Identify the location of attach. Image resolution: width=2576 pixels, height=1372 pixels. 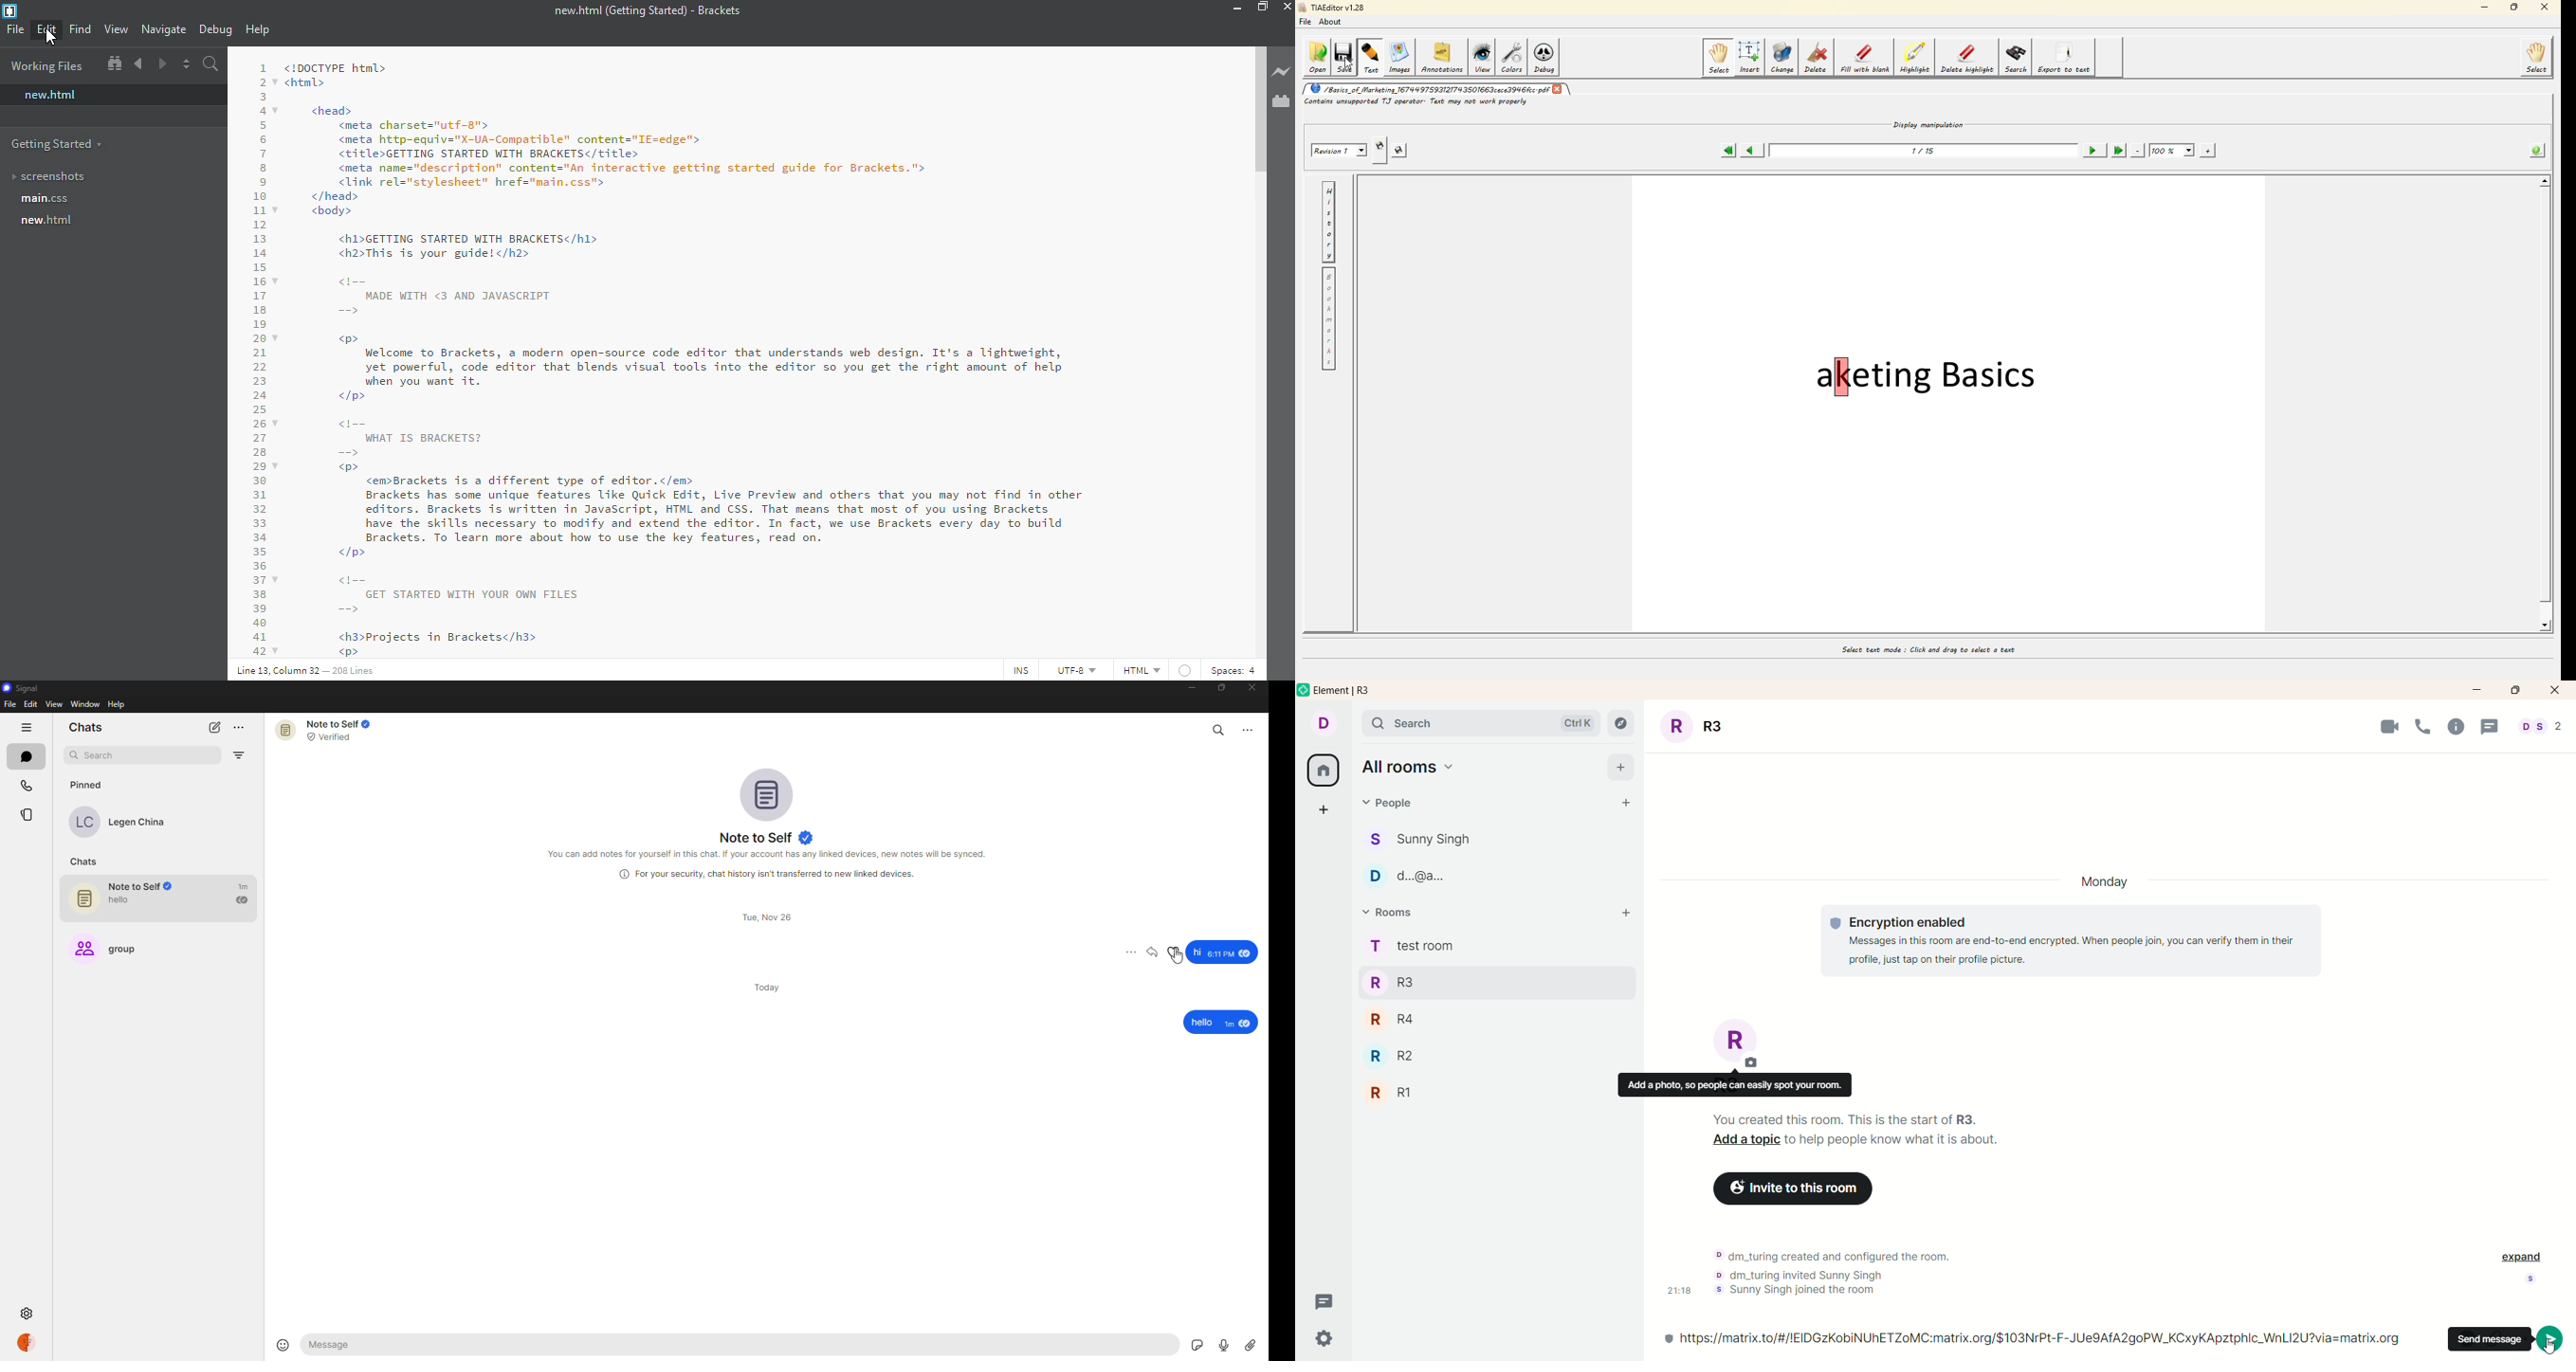
(1250, 1344).